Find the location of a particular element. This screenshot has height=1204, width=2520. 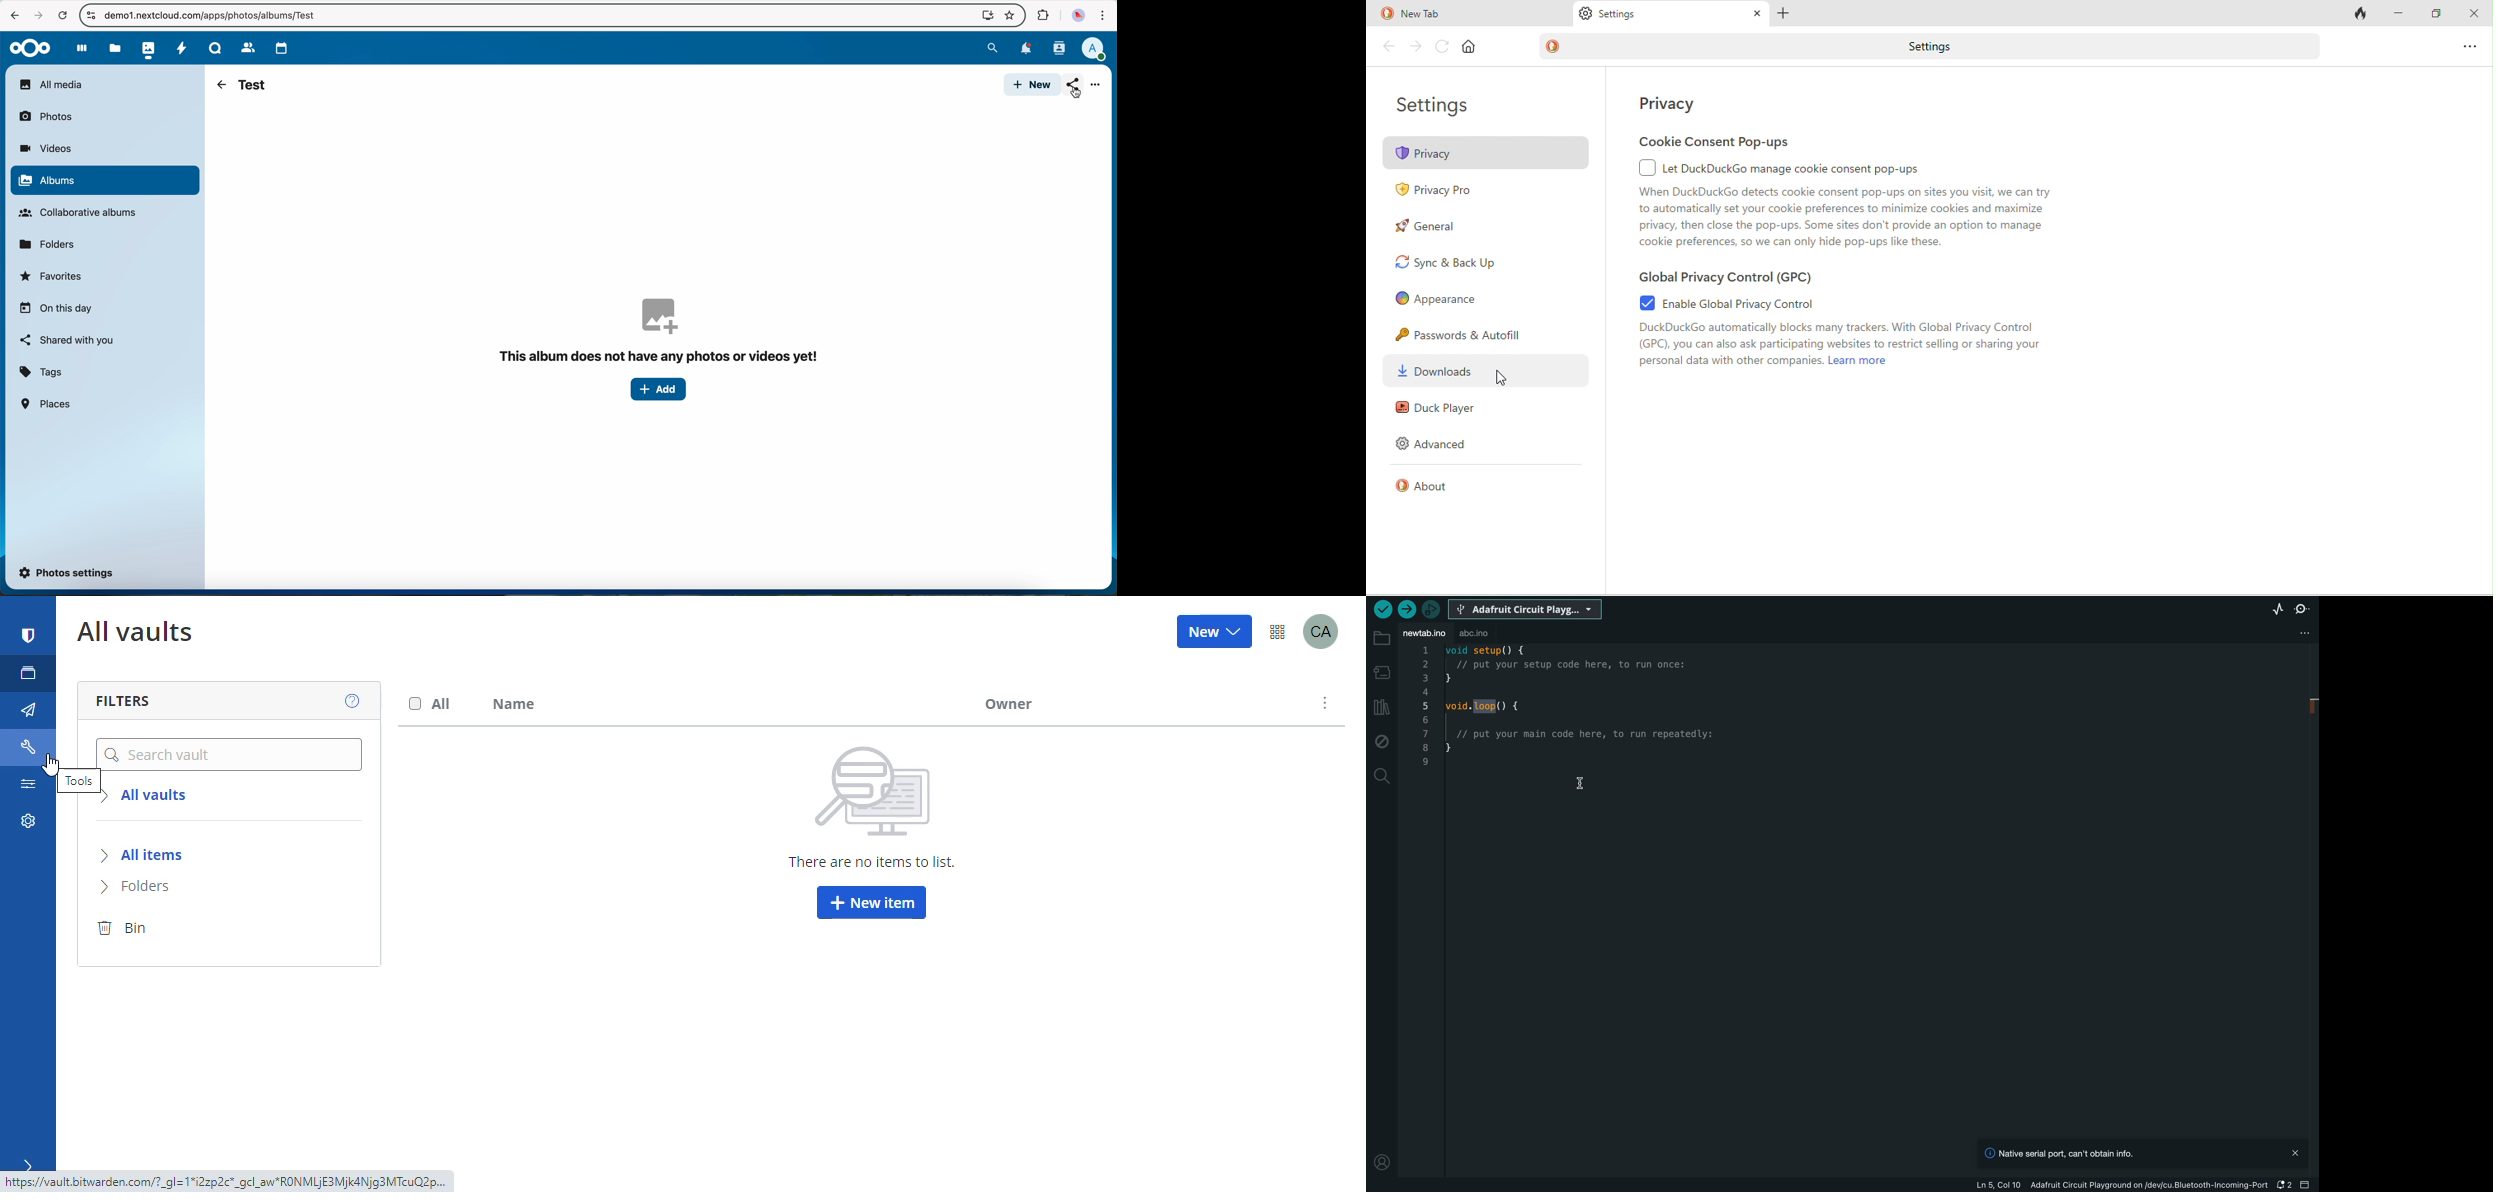

Adafruit Circuit Playground on/dev/cu.Bluetooth-Incoming-Port is located at coordinates (2152, 1185).